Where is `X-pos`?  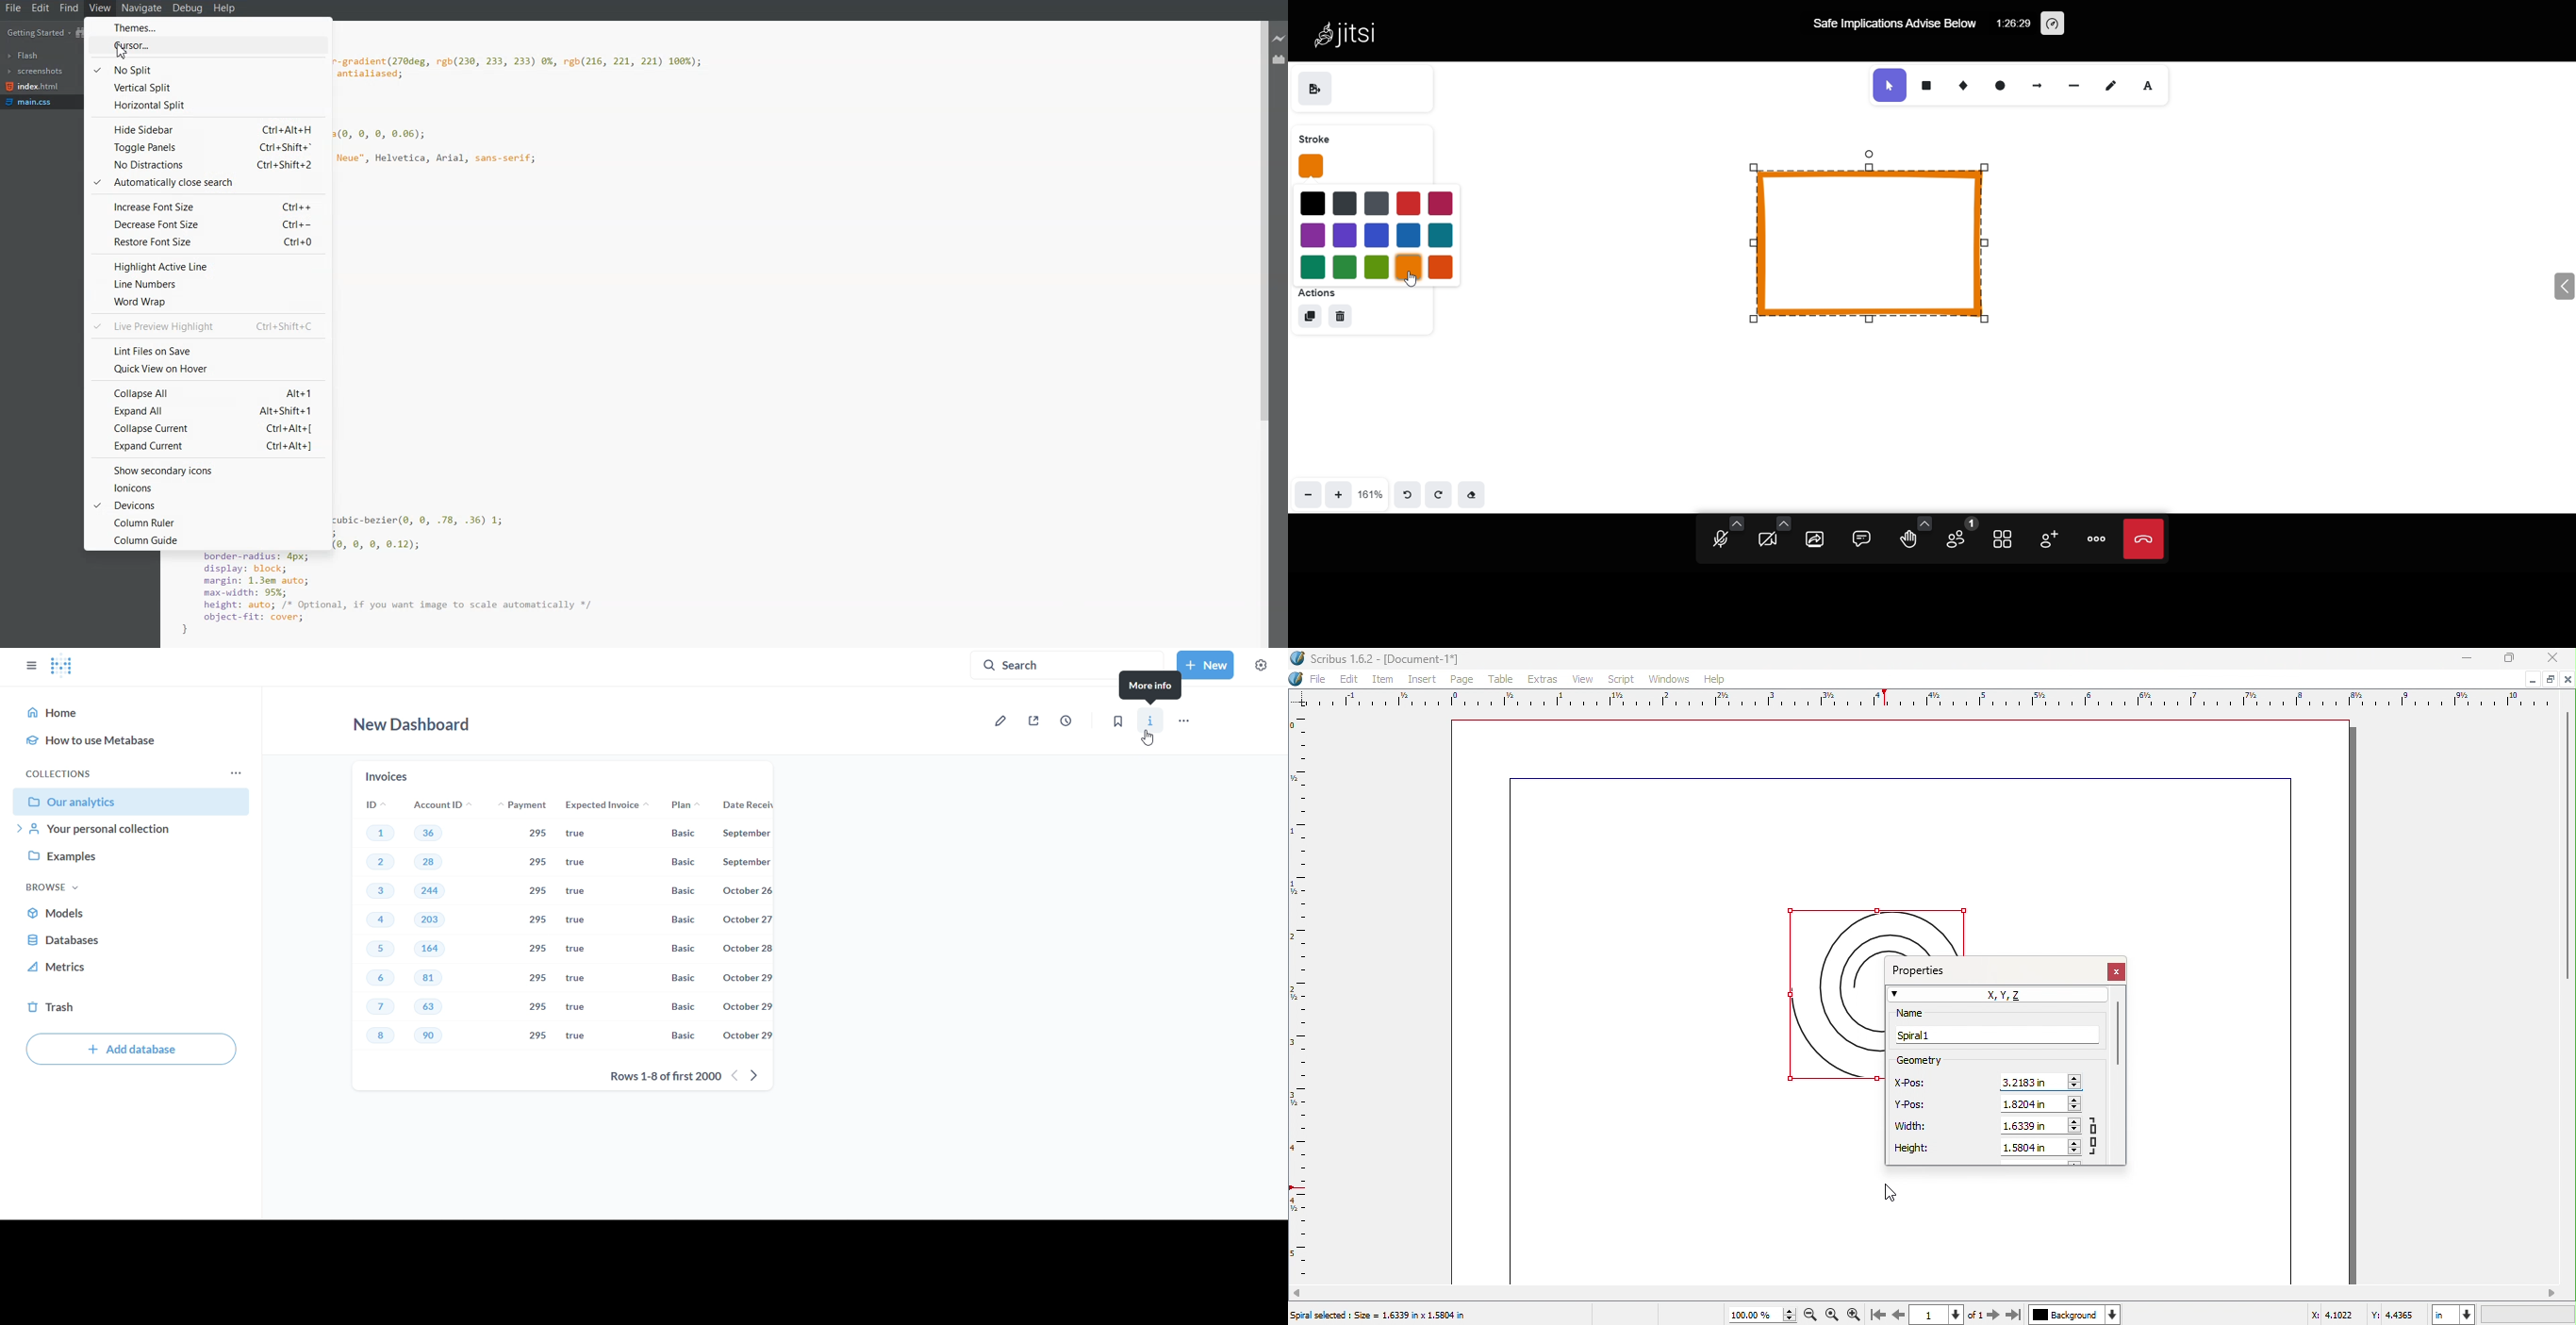
X-pos is located at coordinates (1912, 1082).